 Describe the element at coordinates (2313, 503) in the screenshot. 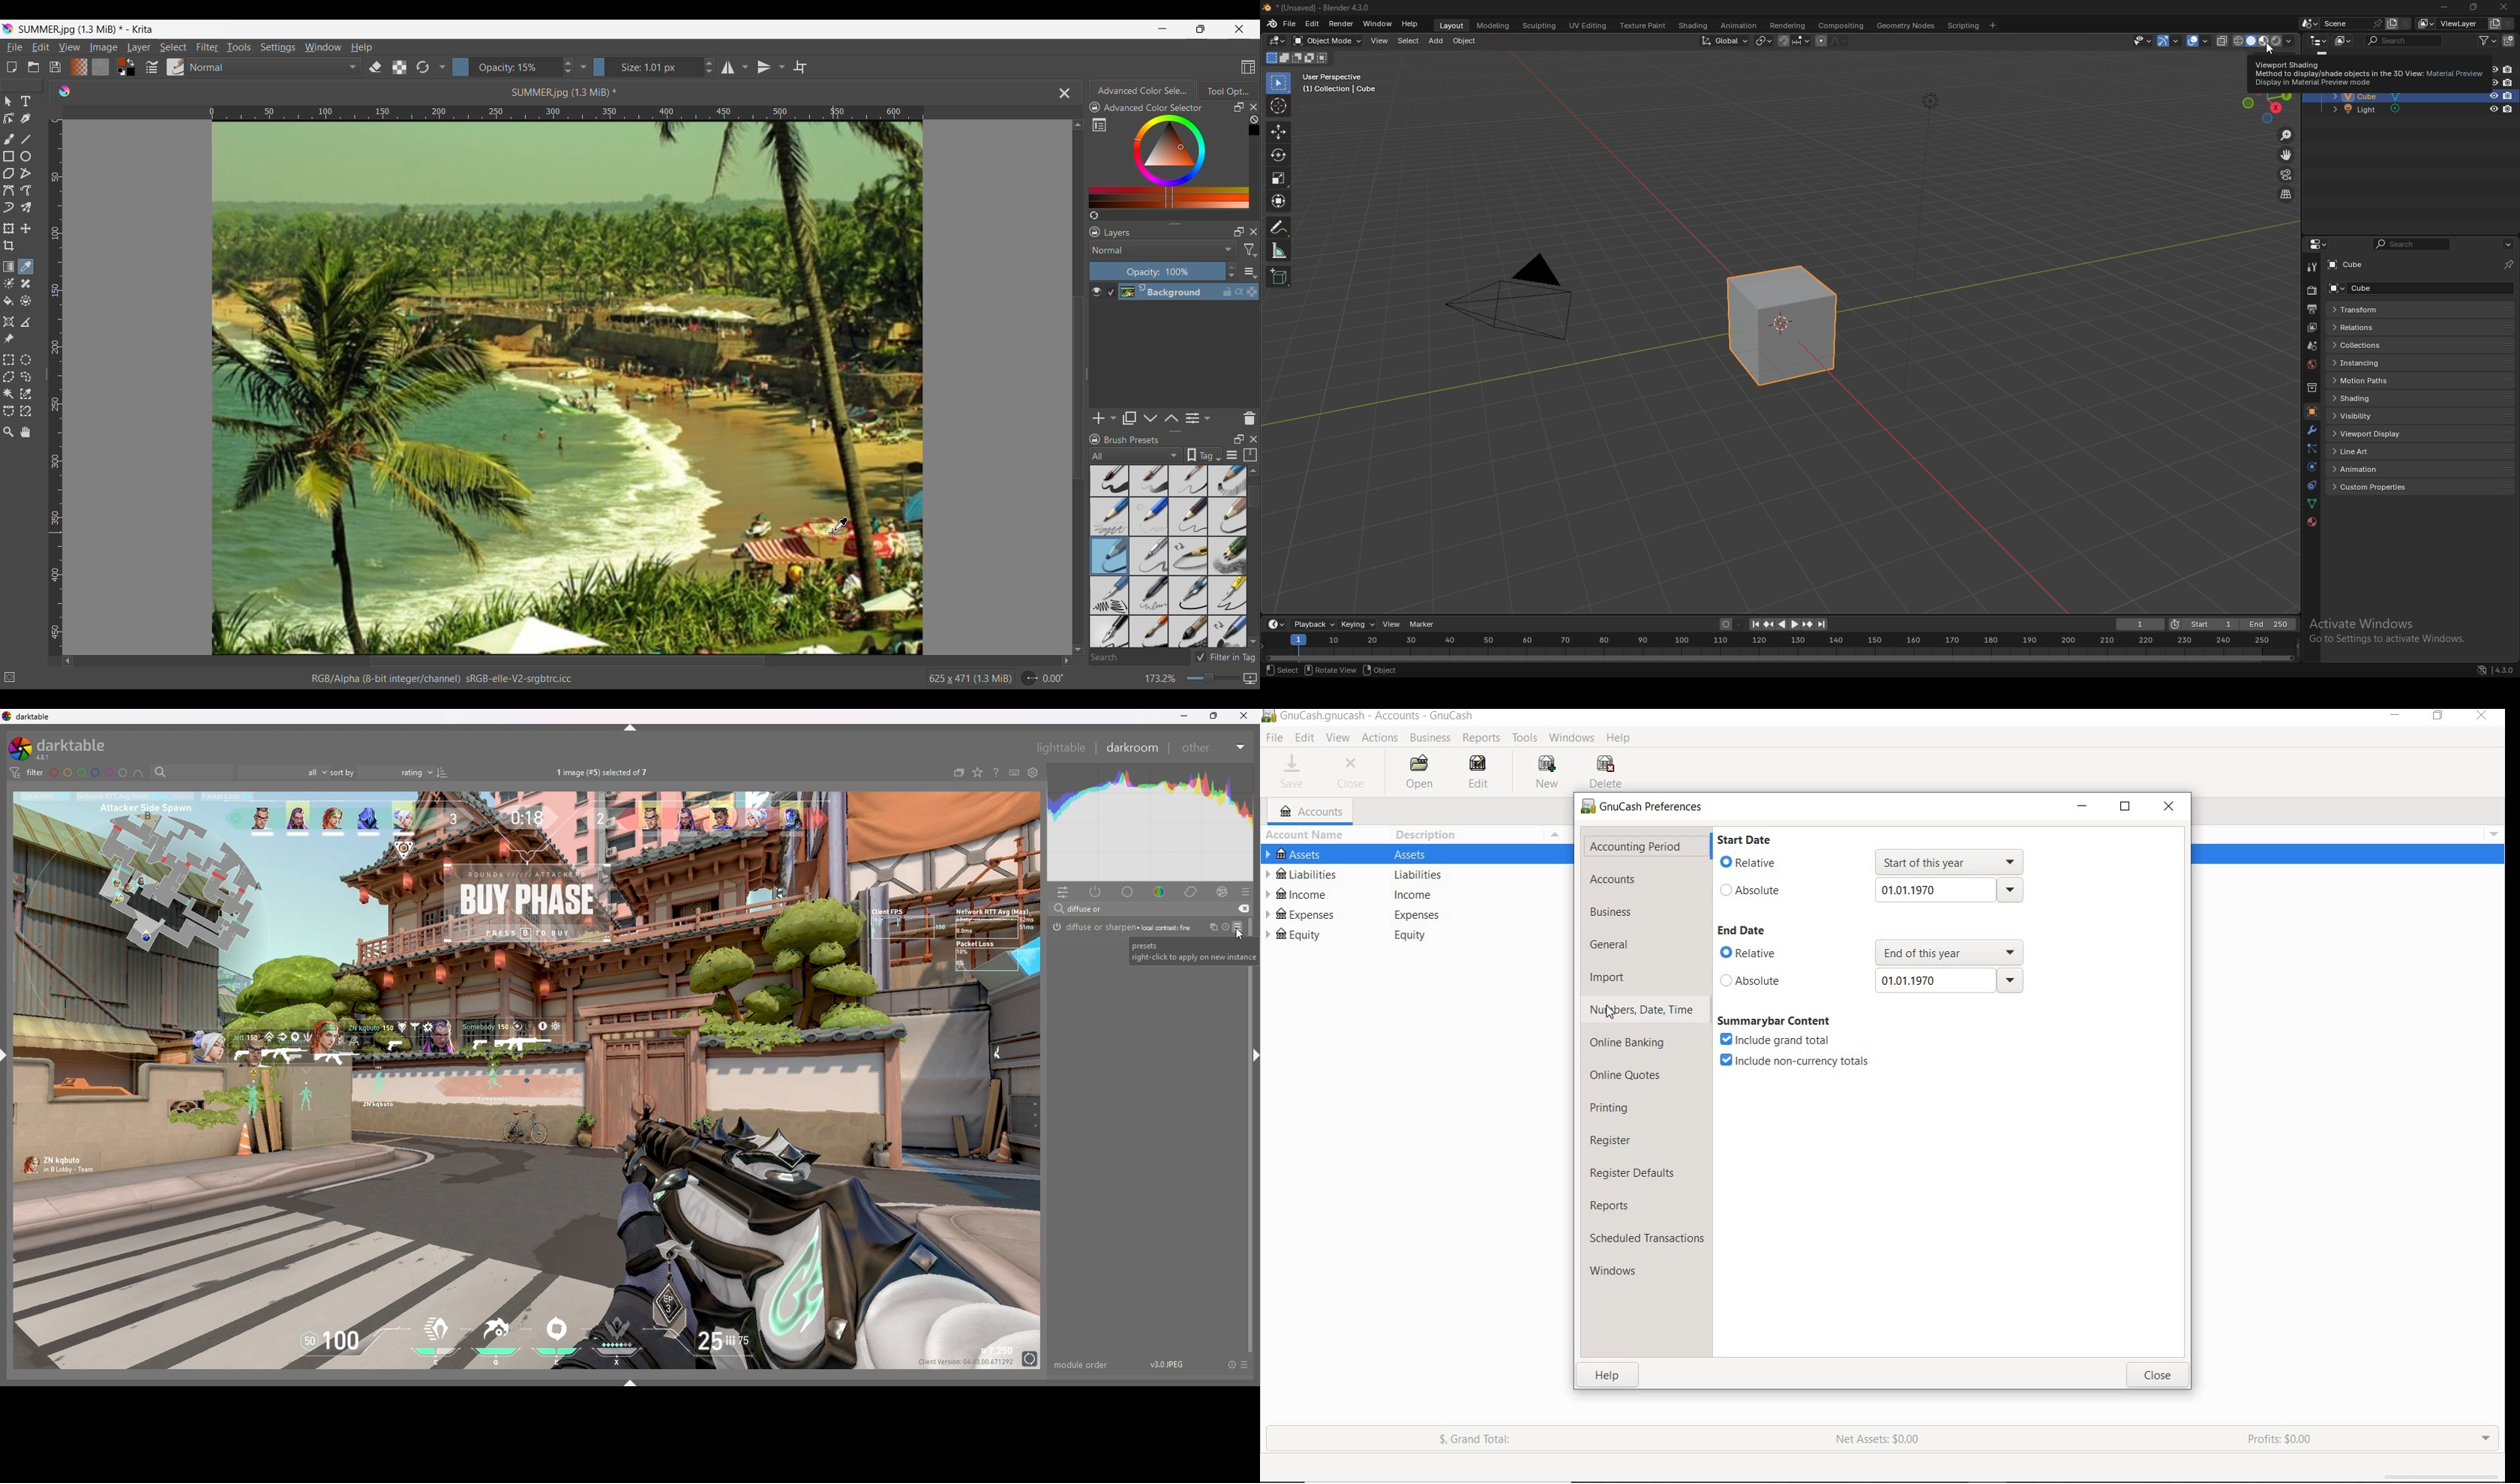

I see `data` at that location.